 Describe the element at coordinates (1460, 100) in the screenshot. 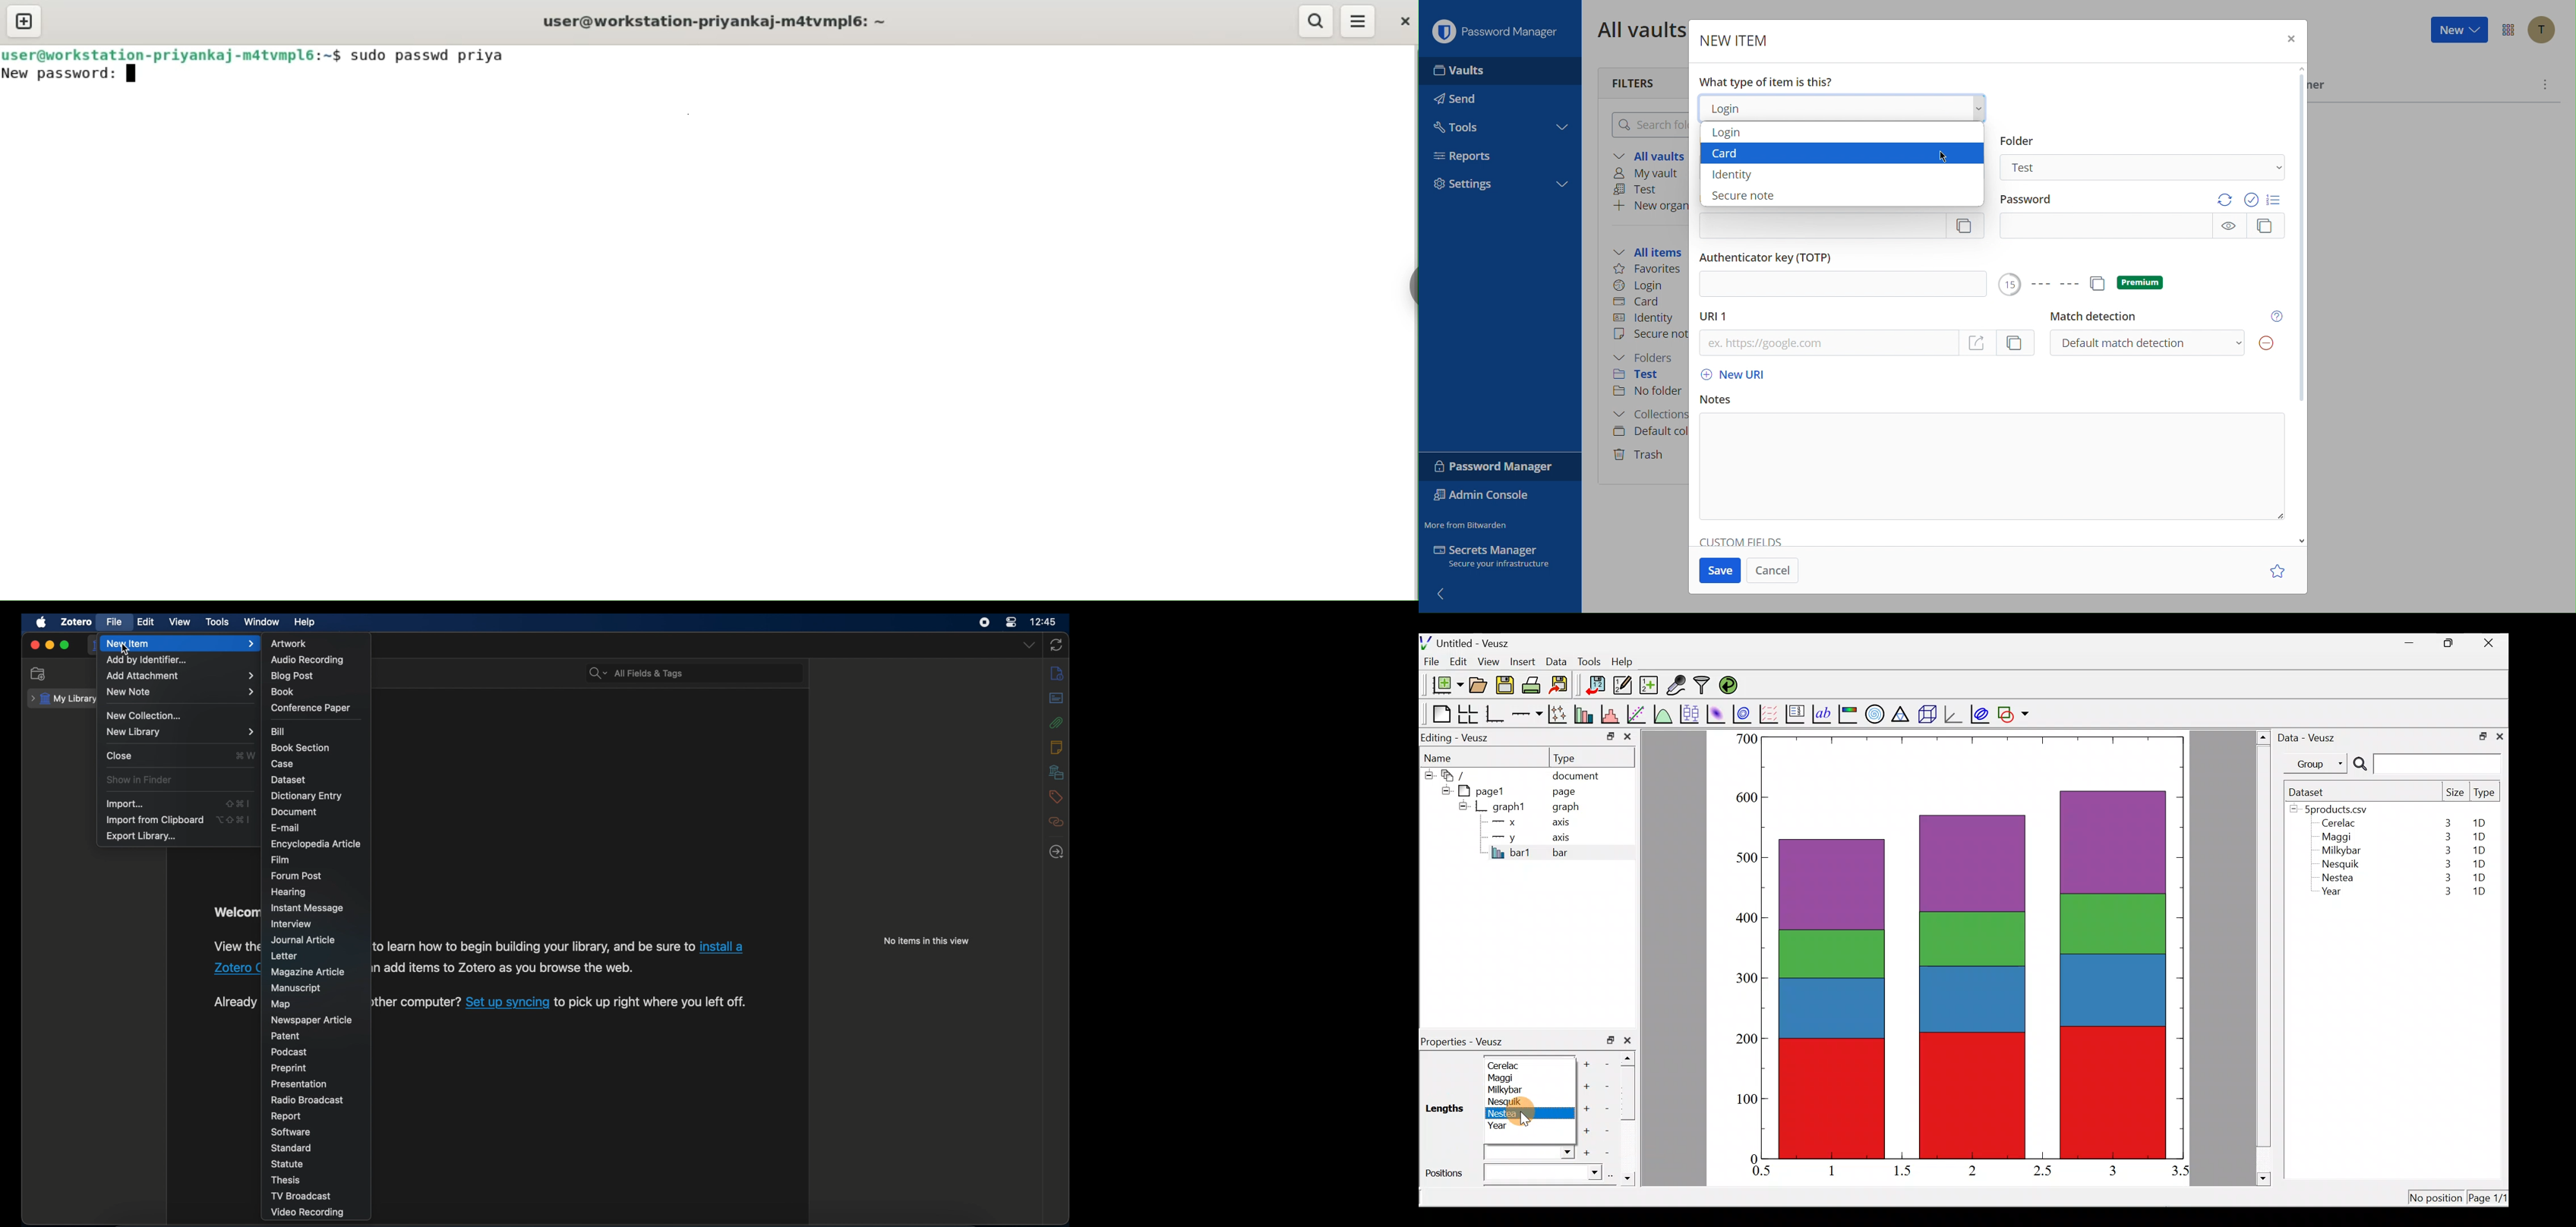

I see `Send` at that location.